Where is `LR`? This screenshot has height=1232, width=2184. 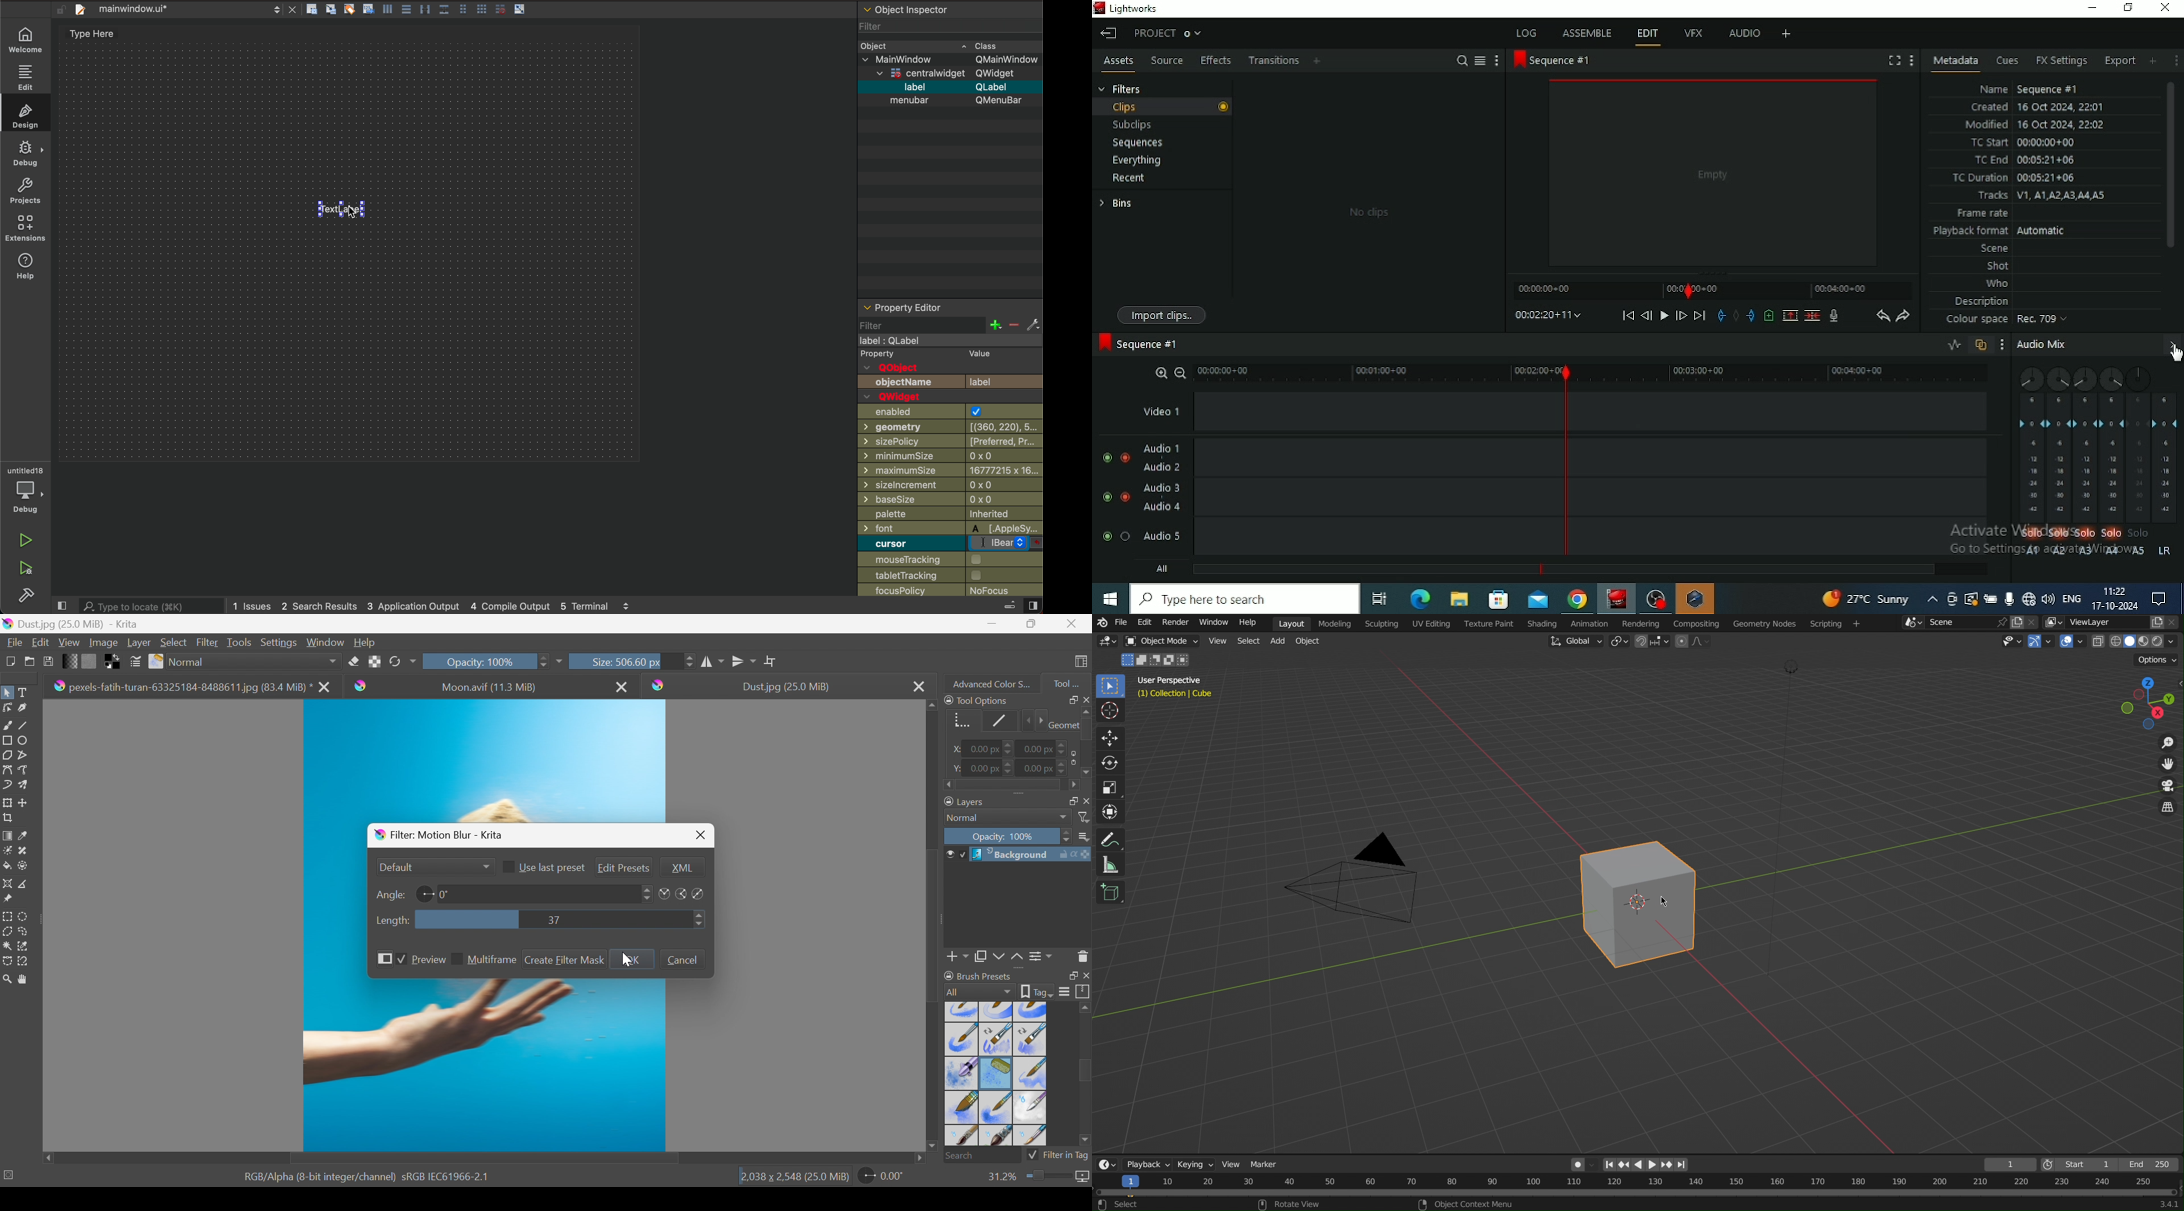
LR is located at coordinates (2165, 551).